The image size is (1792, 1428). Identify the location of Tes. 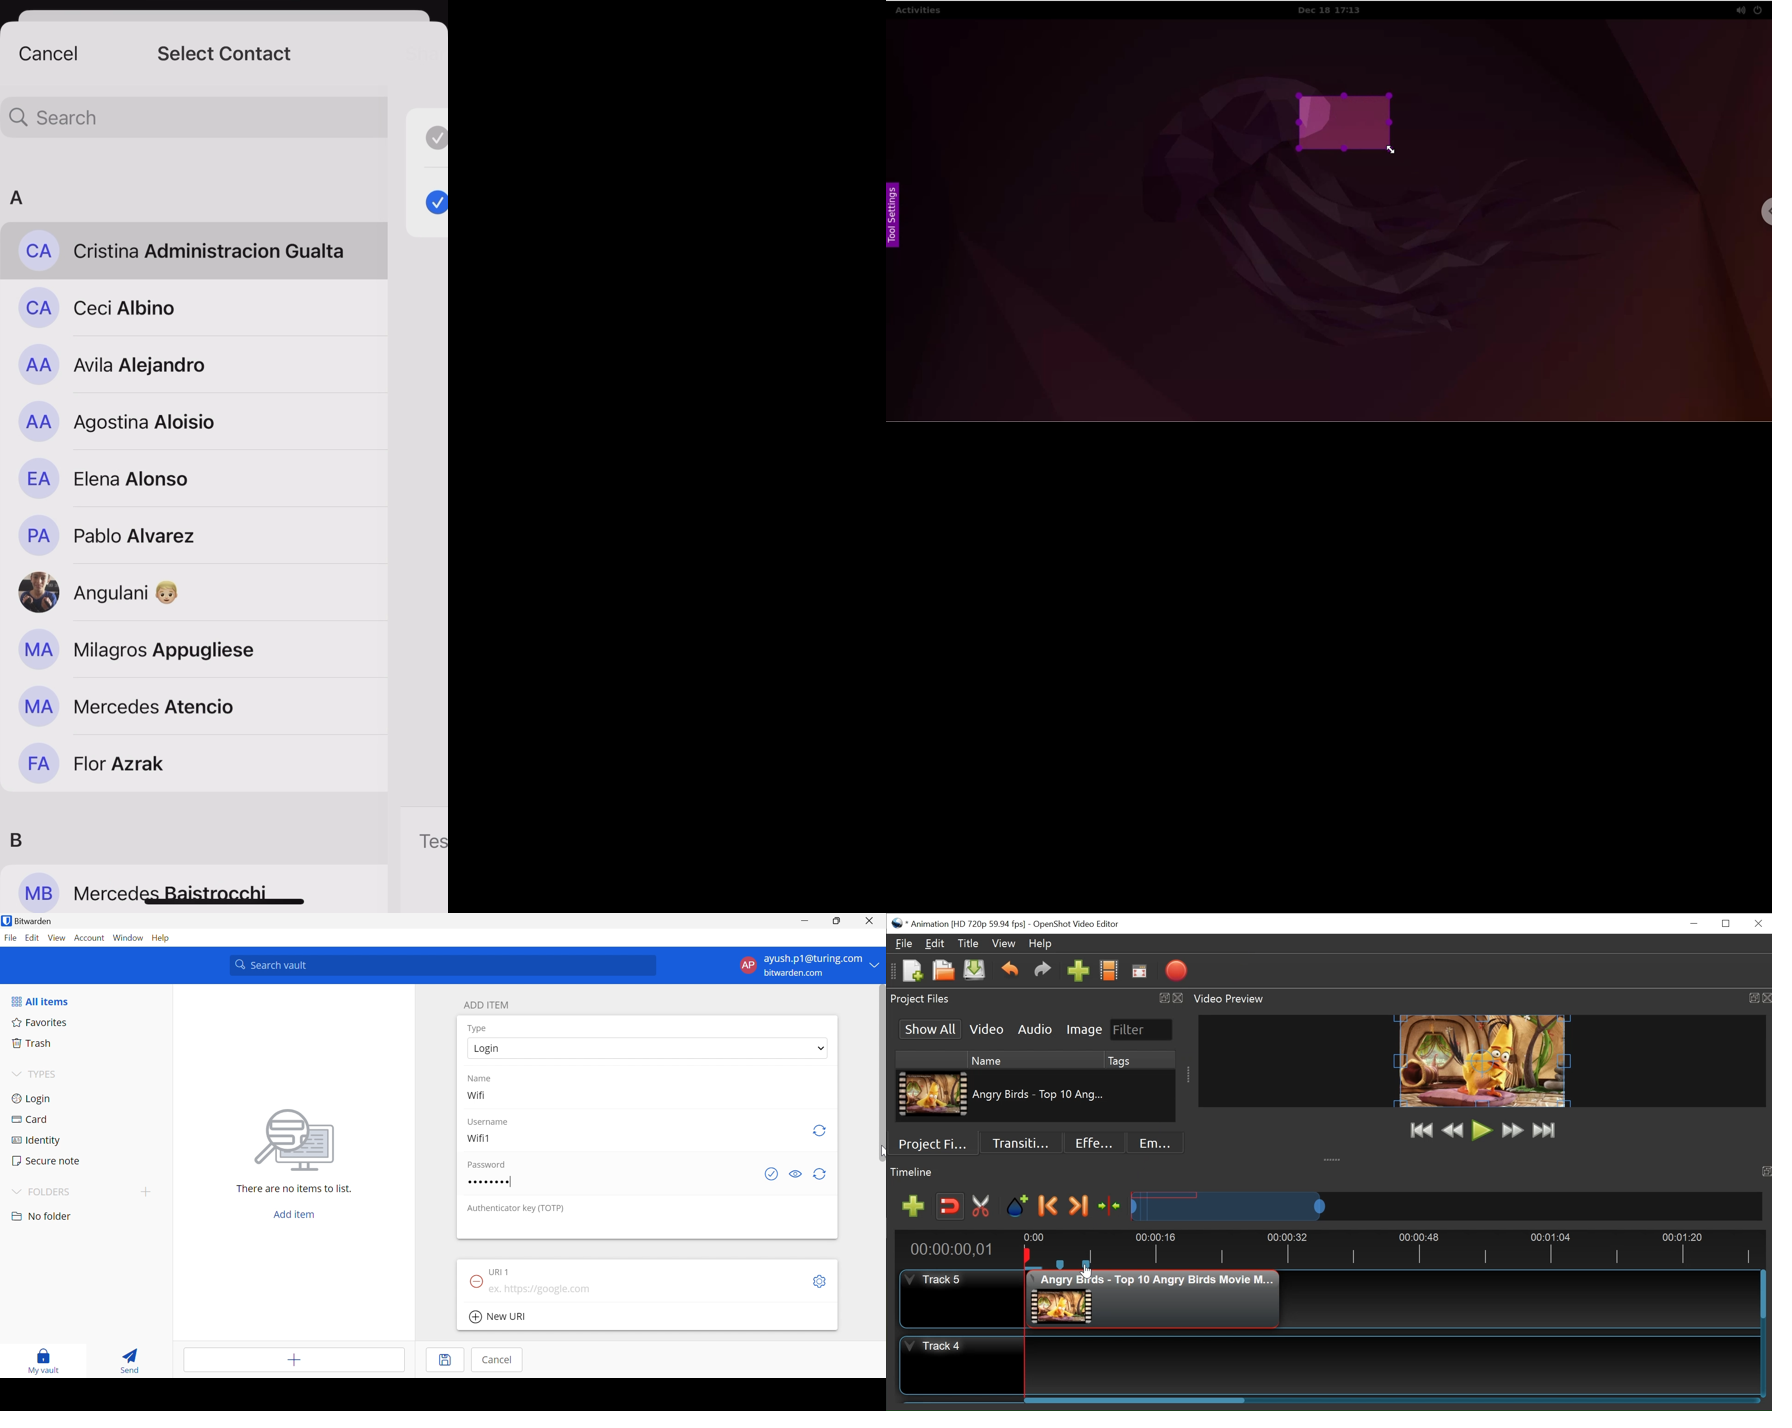
(431, 839).